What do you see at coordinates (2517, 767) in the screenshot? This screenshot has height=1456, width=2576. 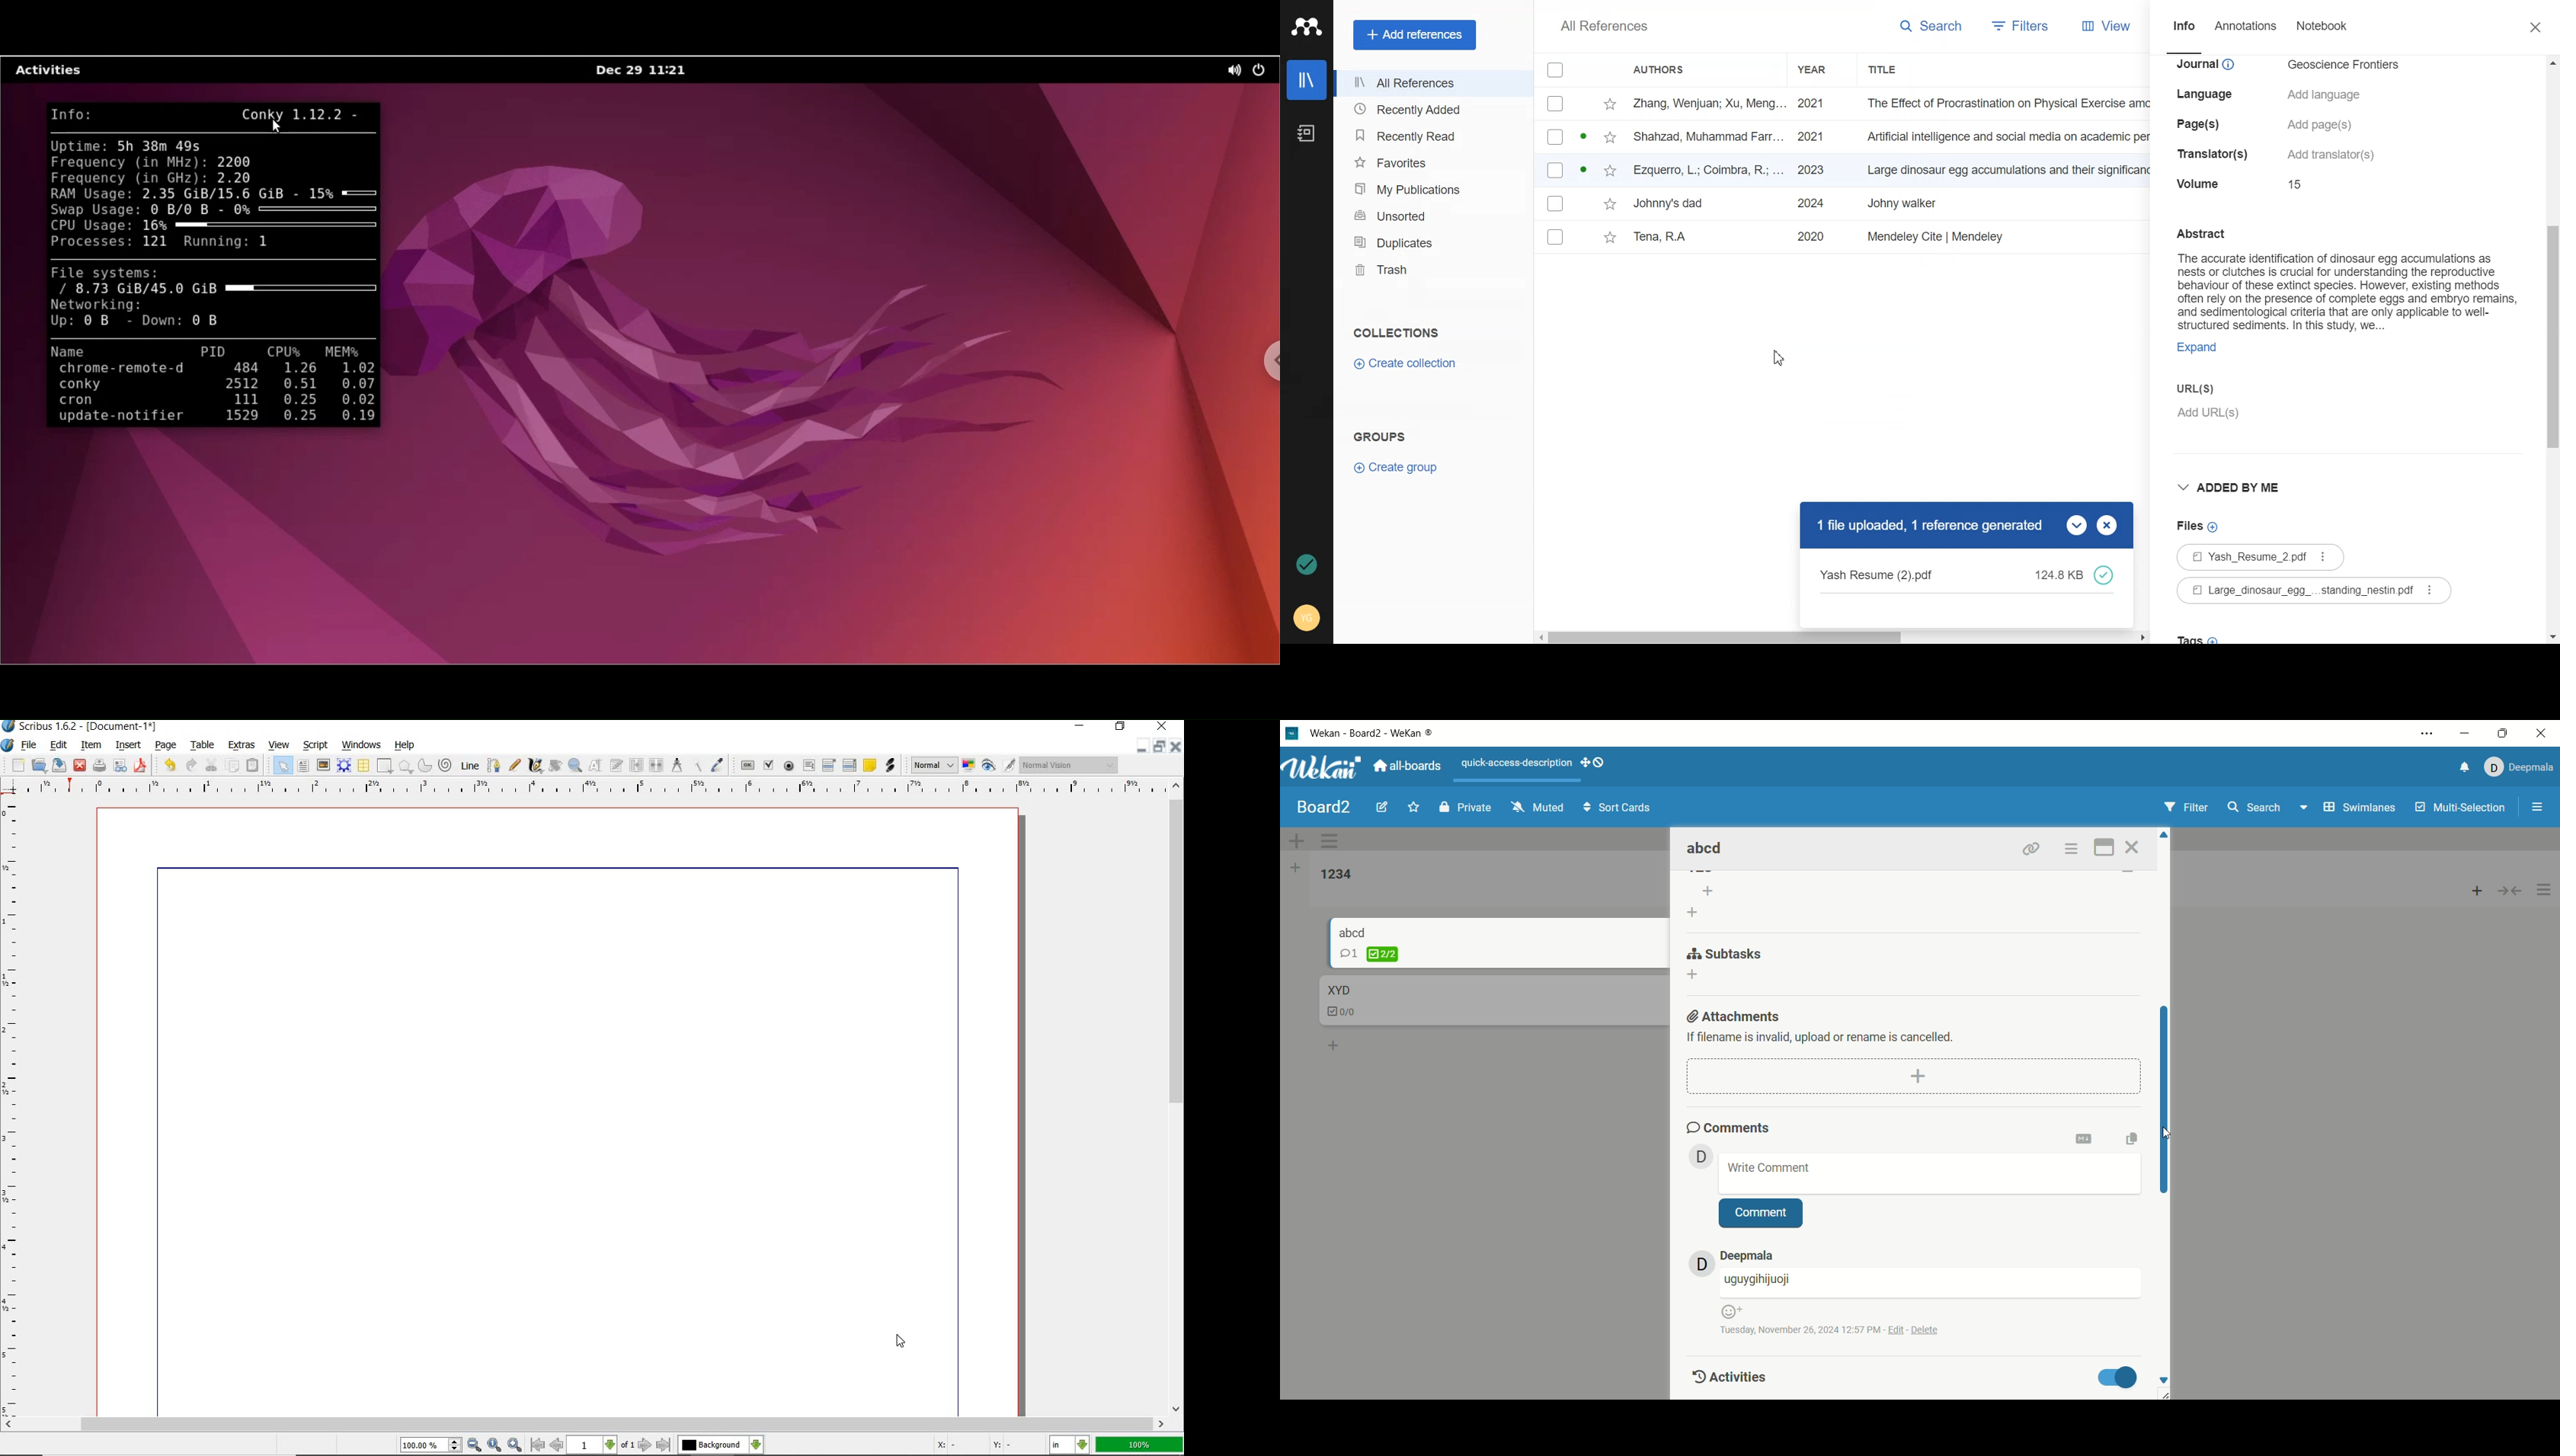 I see `account` at bounding box center [2517, 767].